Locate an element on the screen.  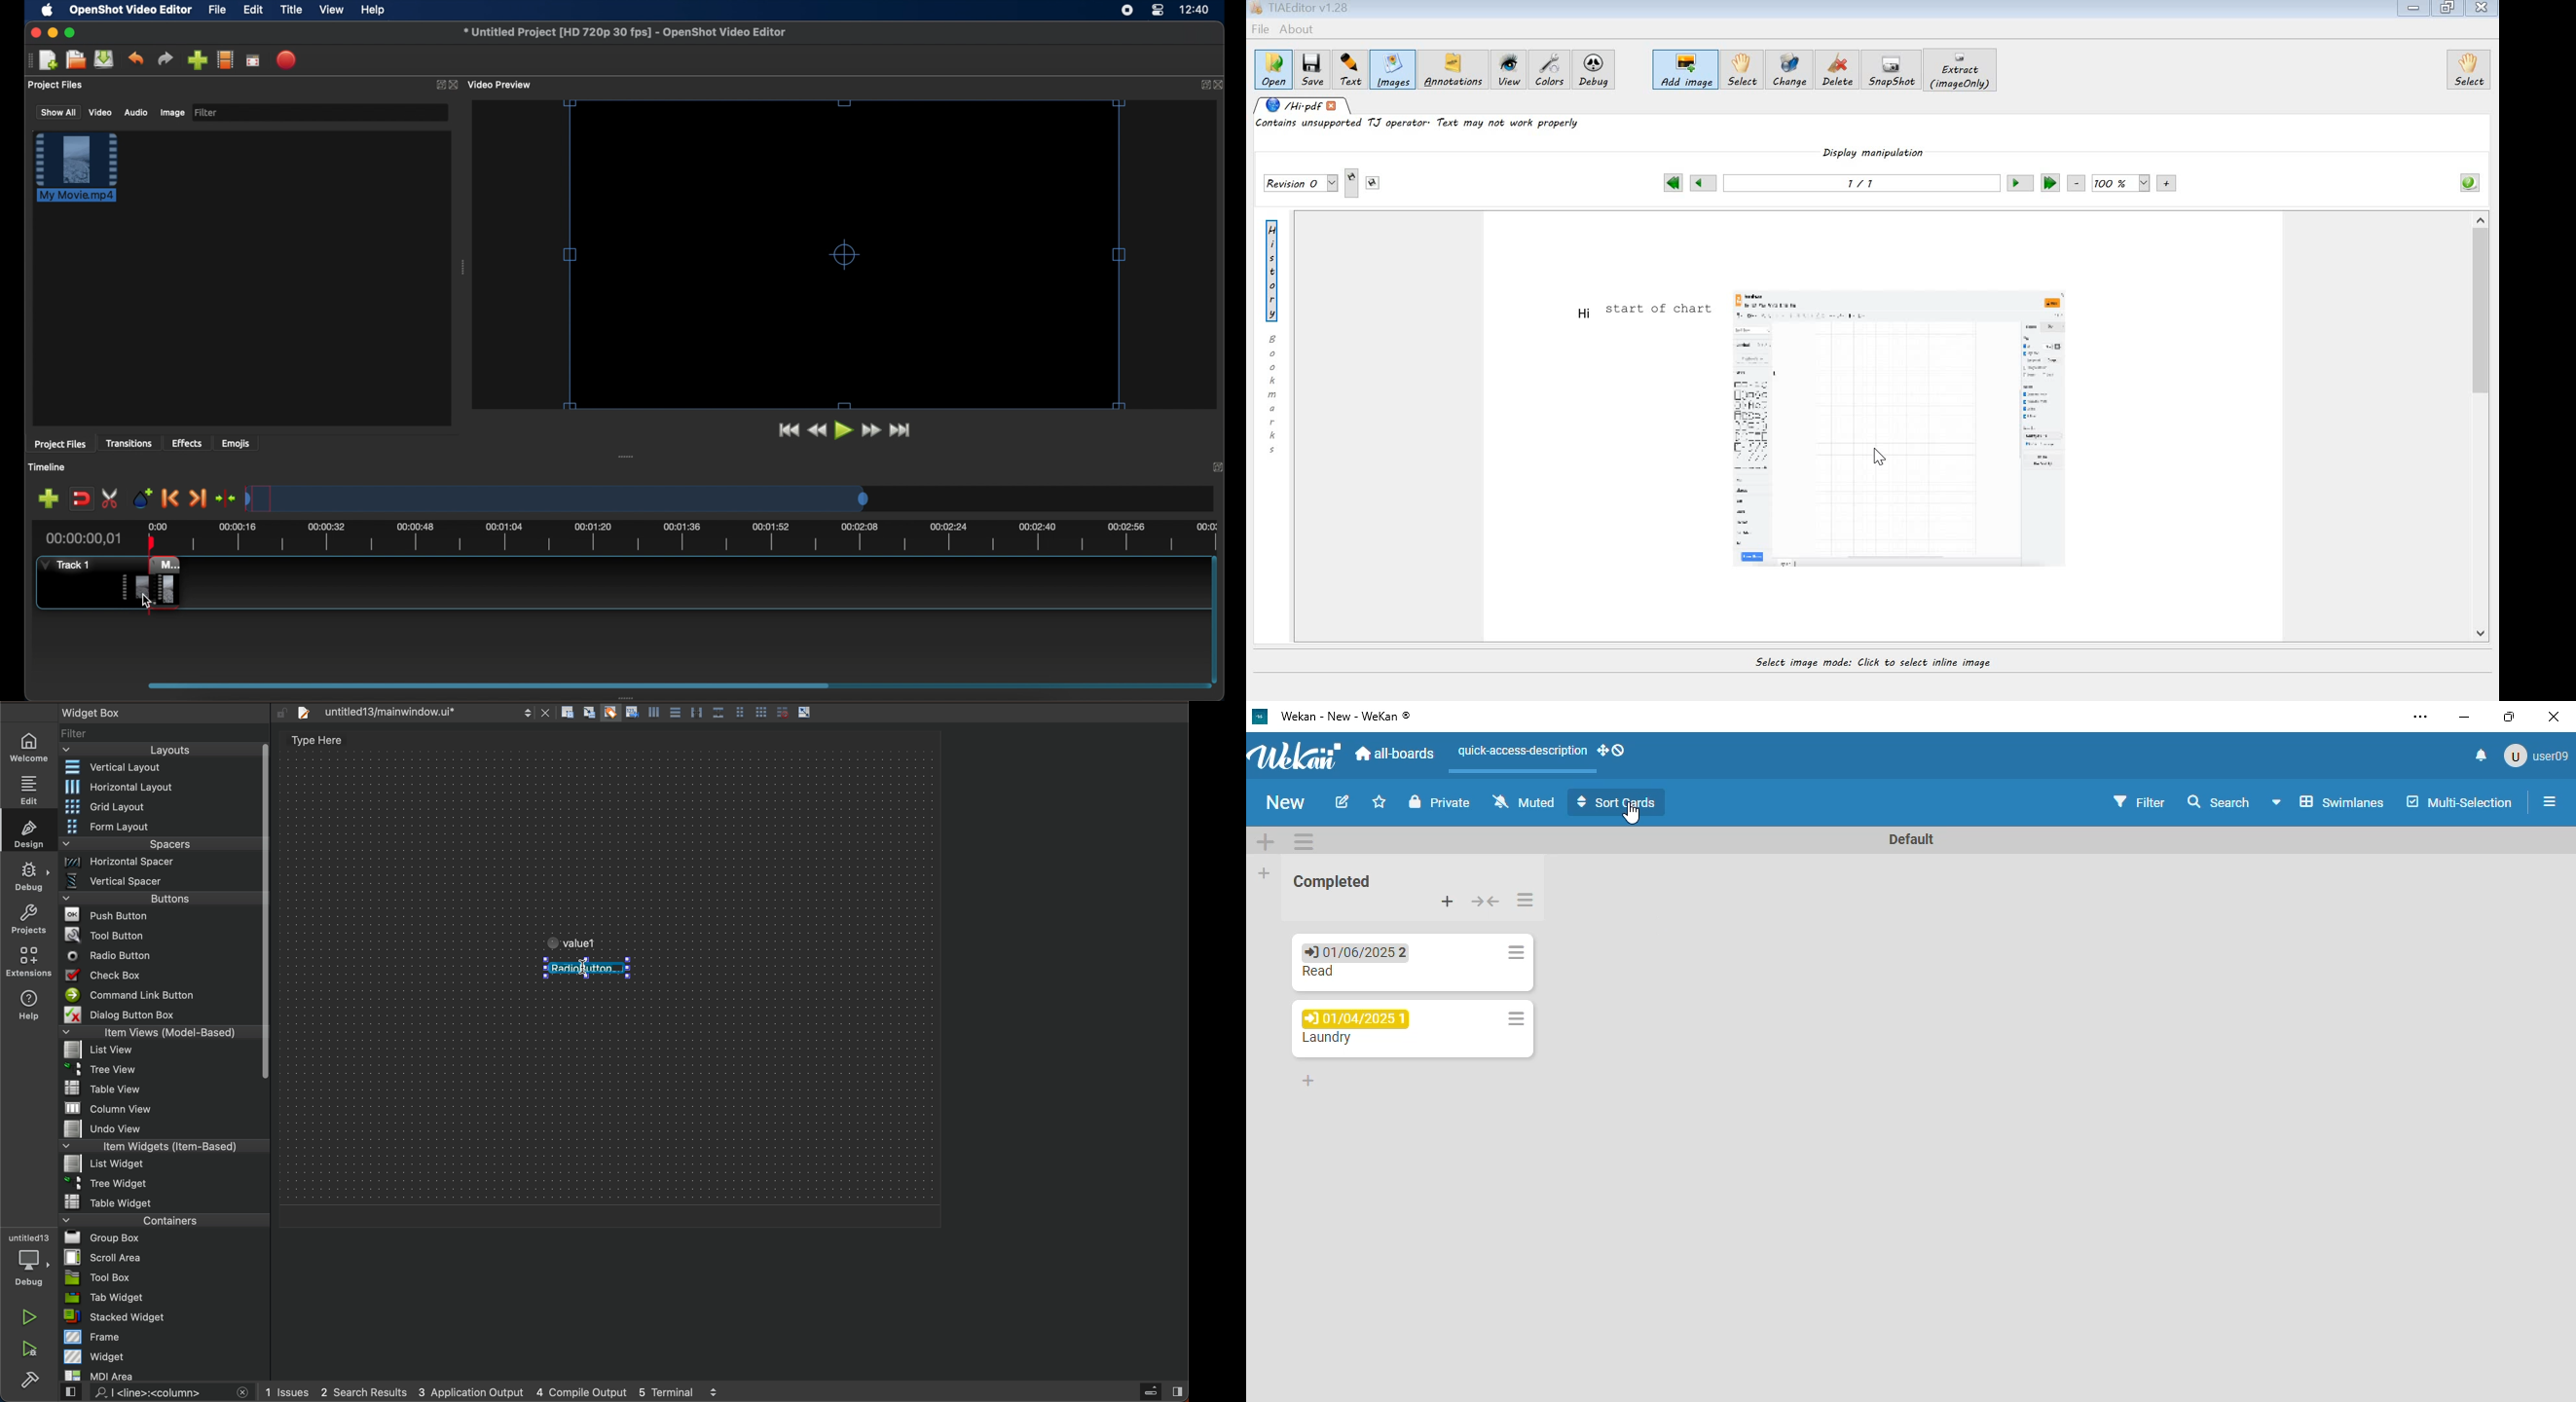
audio is located at coordinates (135, 113).